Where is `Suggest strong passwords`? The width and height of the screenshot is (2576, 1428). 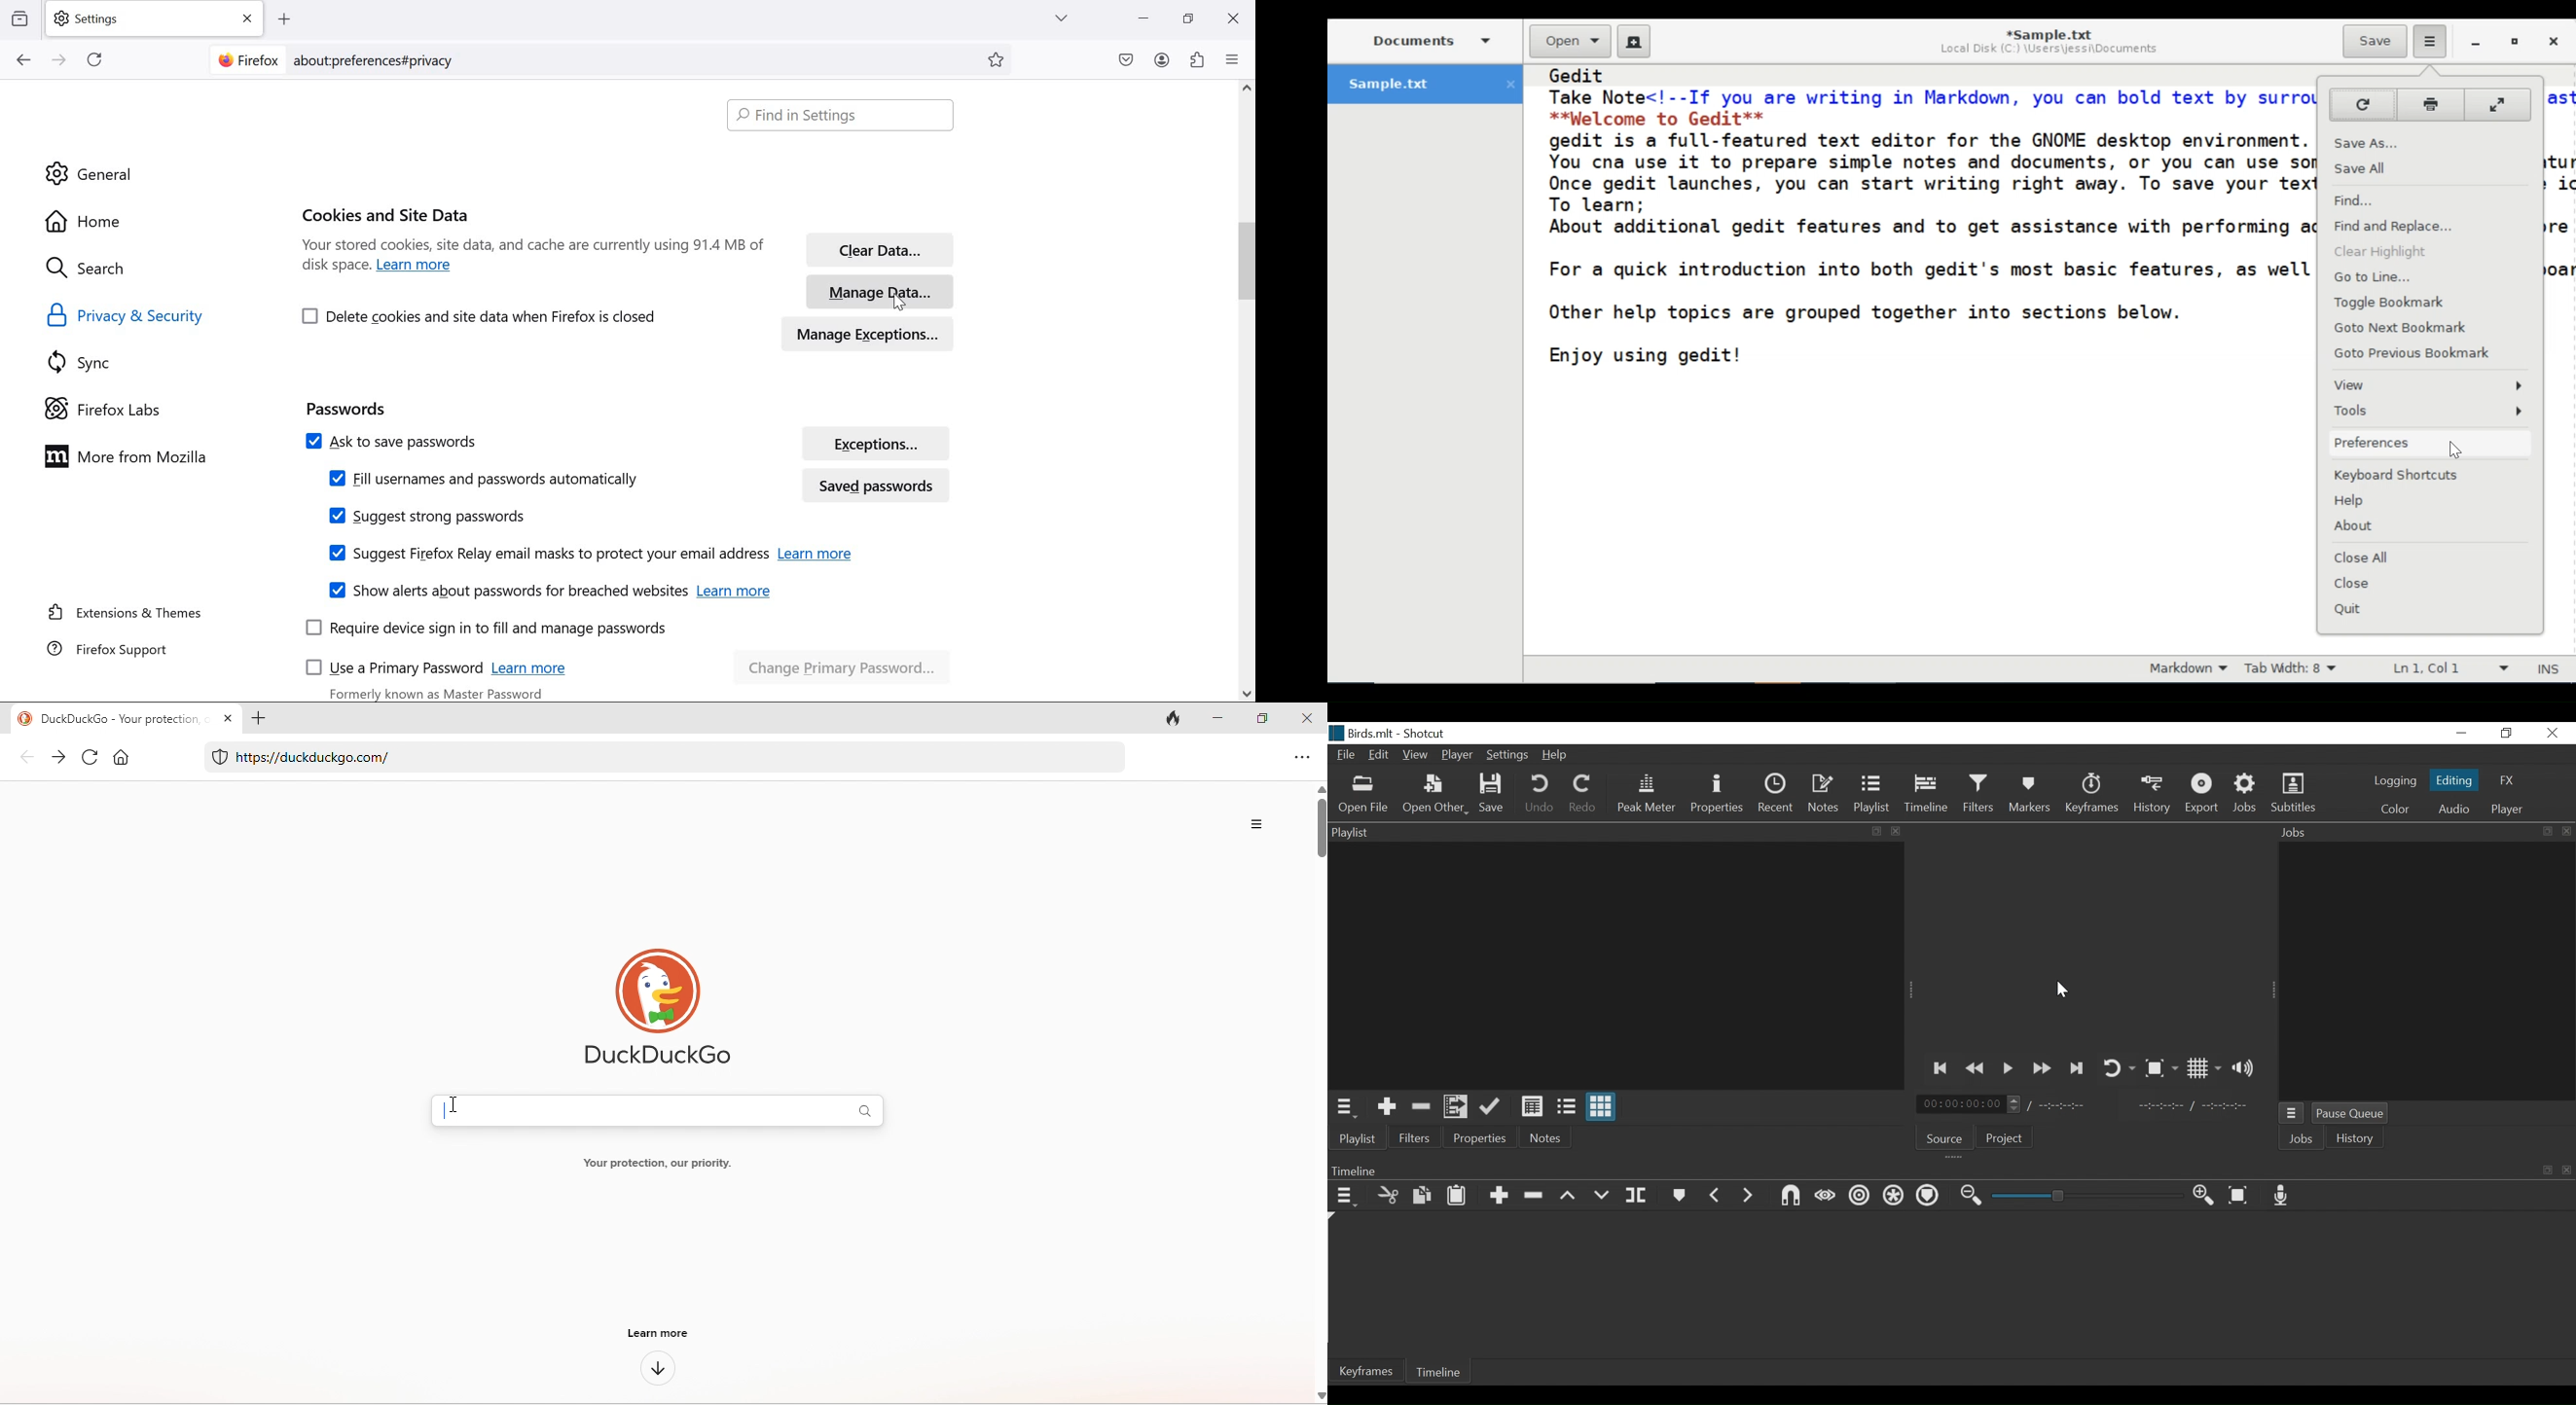 Suggest strong passwords is located at coordinates (428, 516).